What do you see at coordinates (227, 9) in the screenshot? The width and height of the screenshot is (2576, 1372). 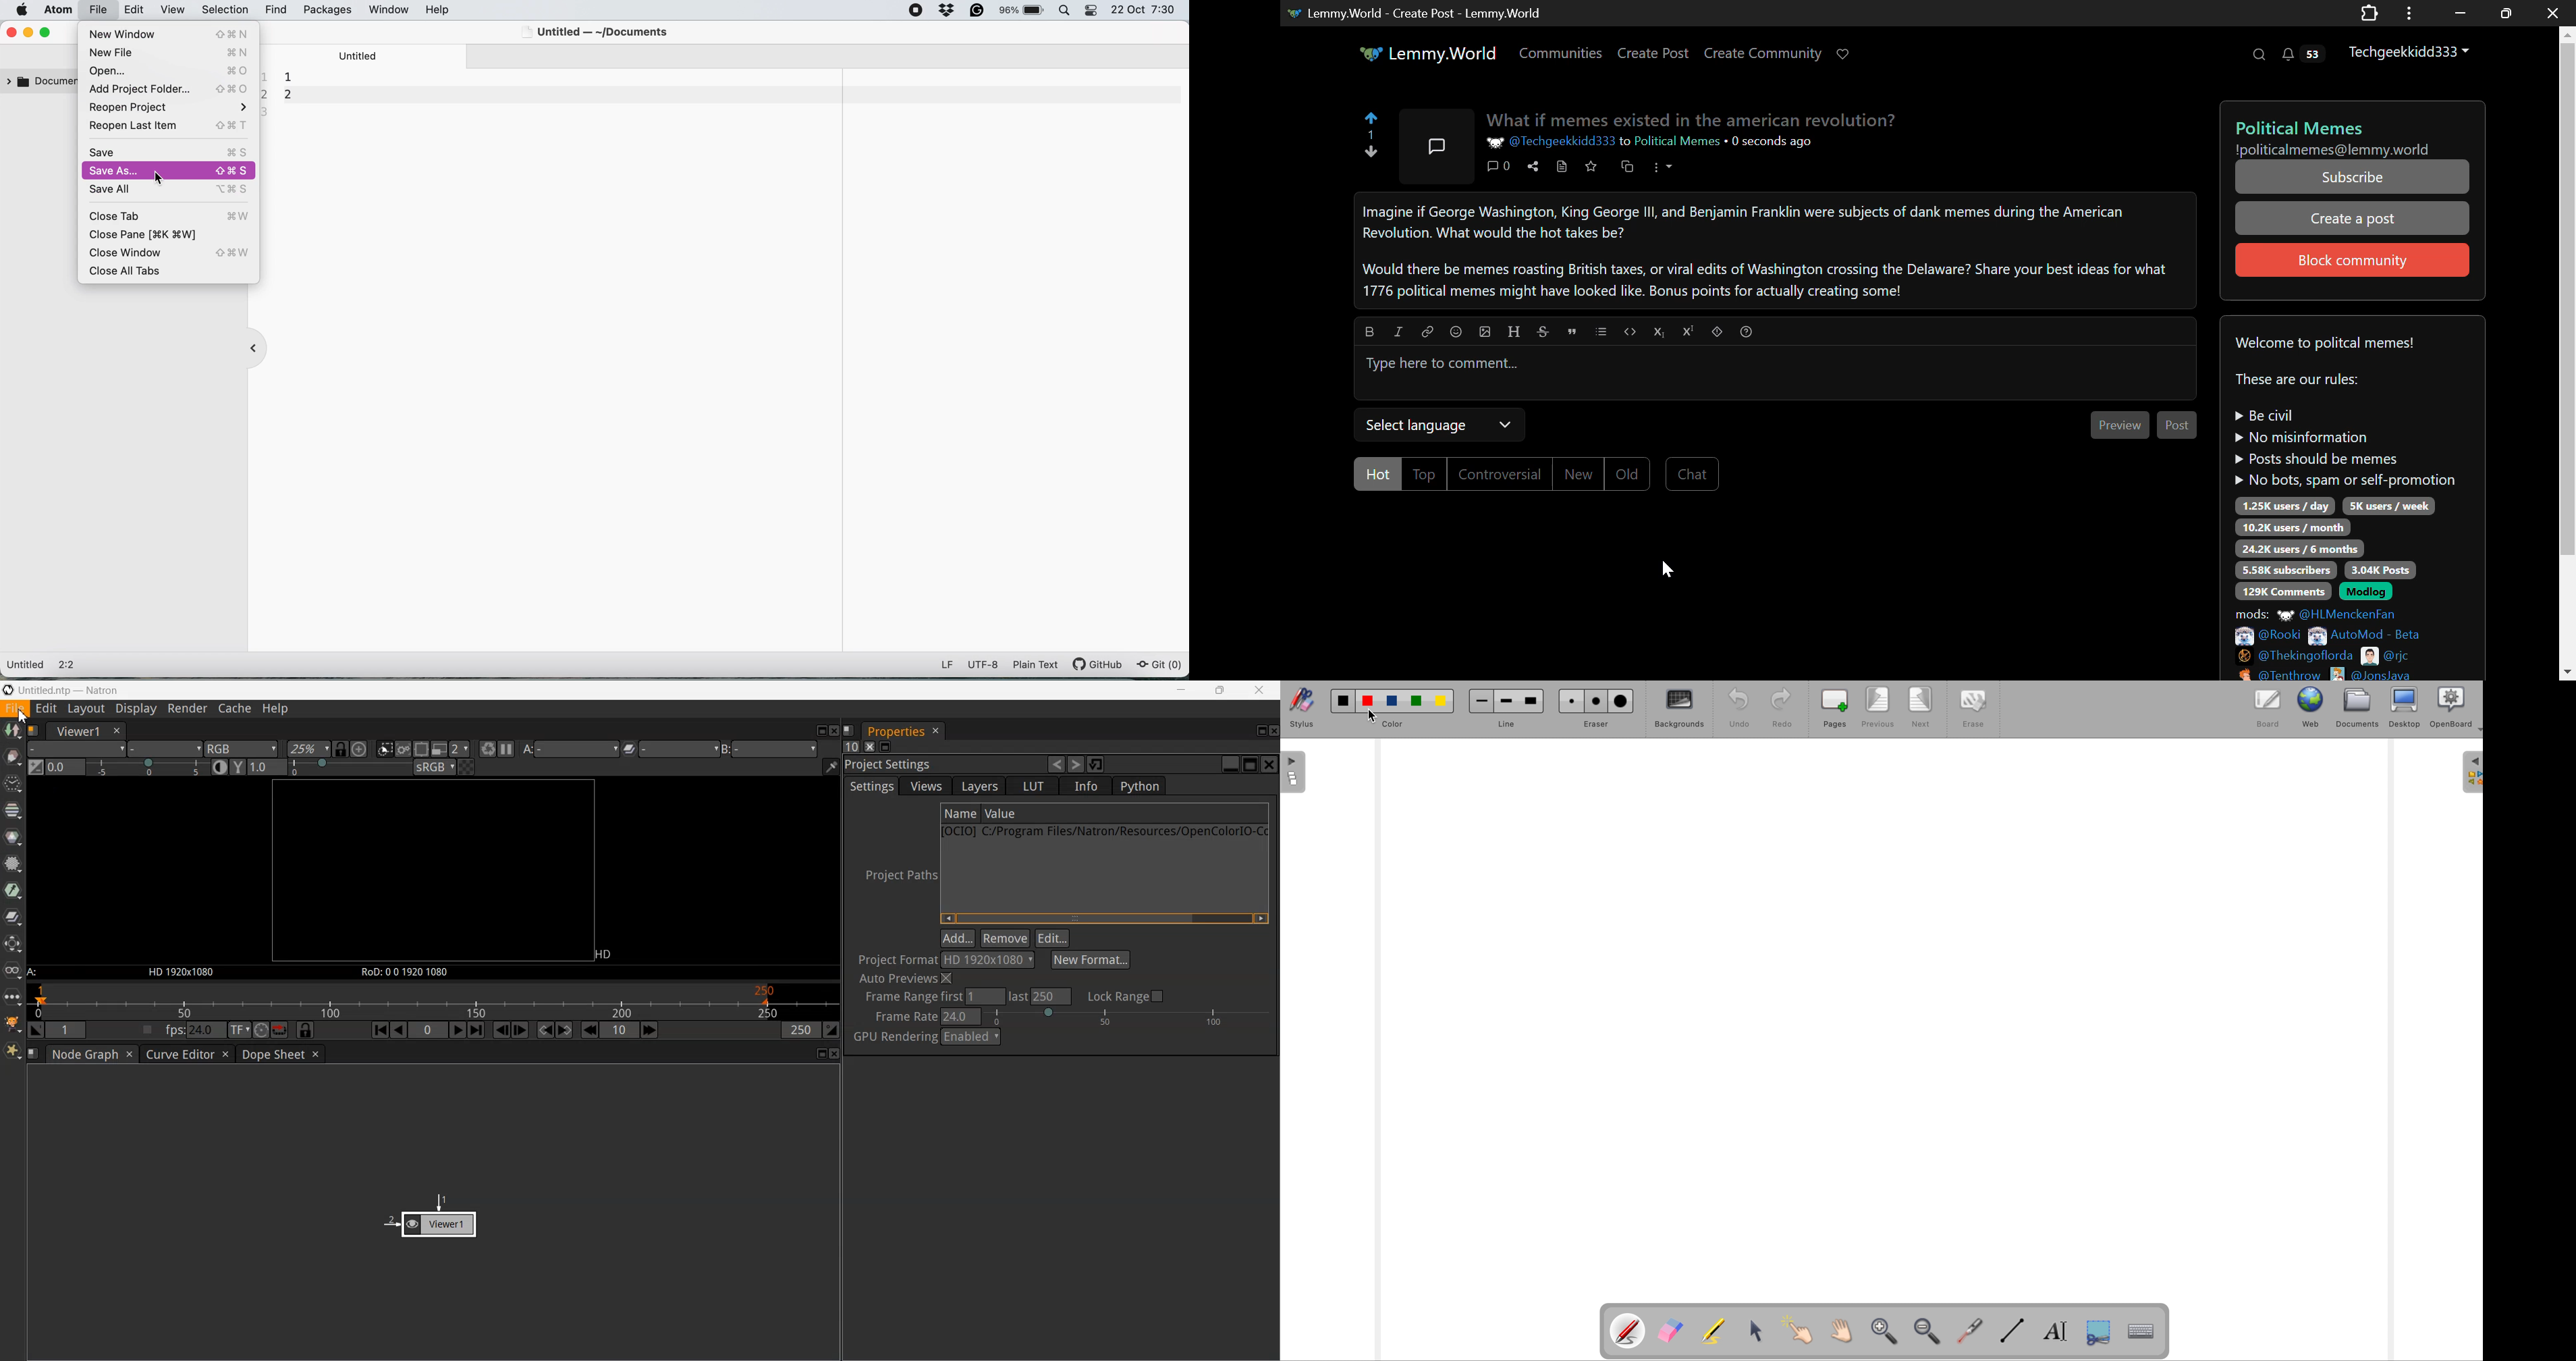 I see `selection` at bounding box center [227, 9].